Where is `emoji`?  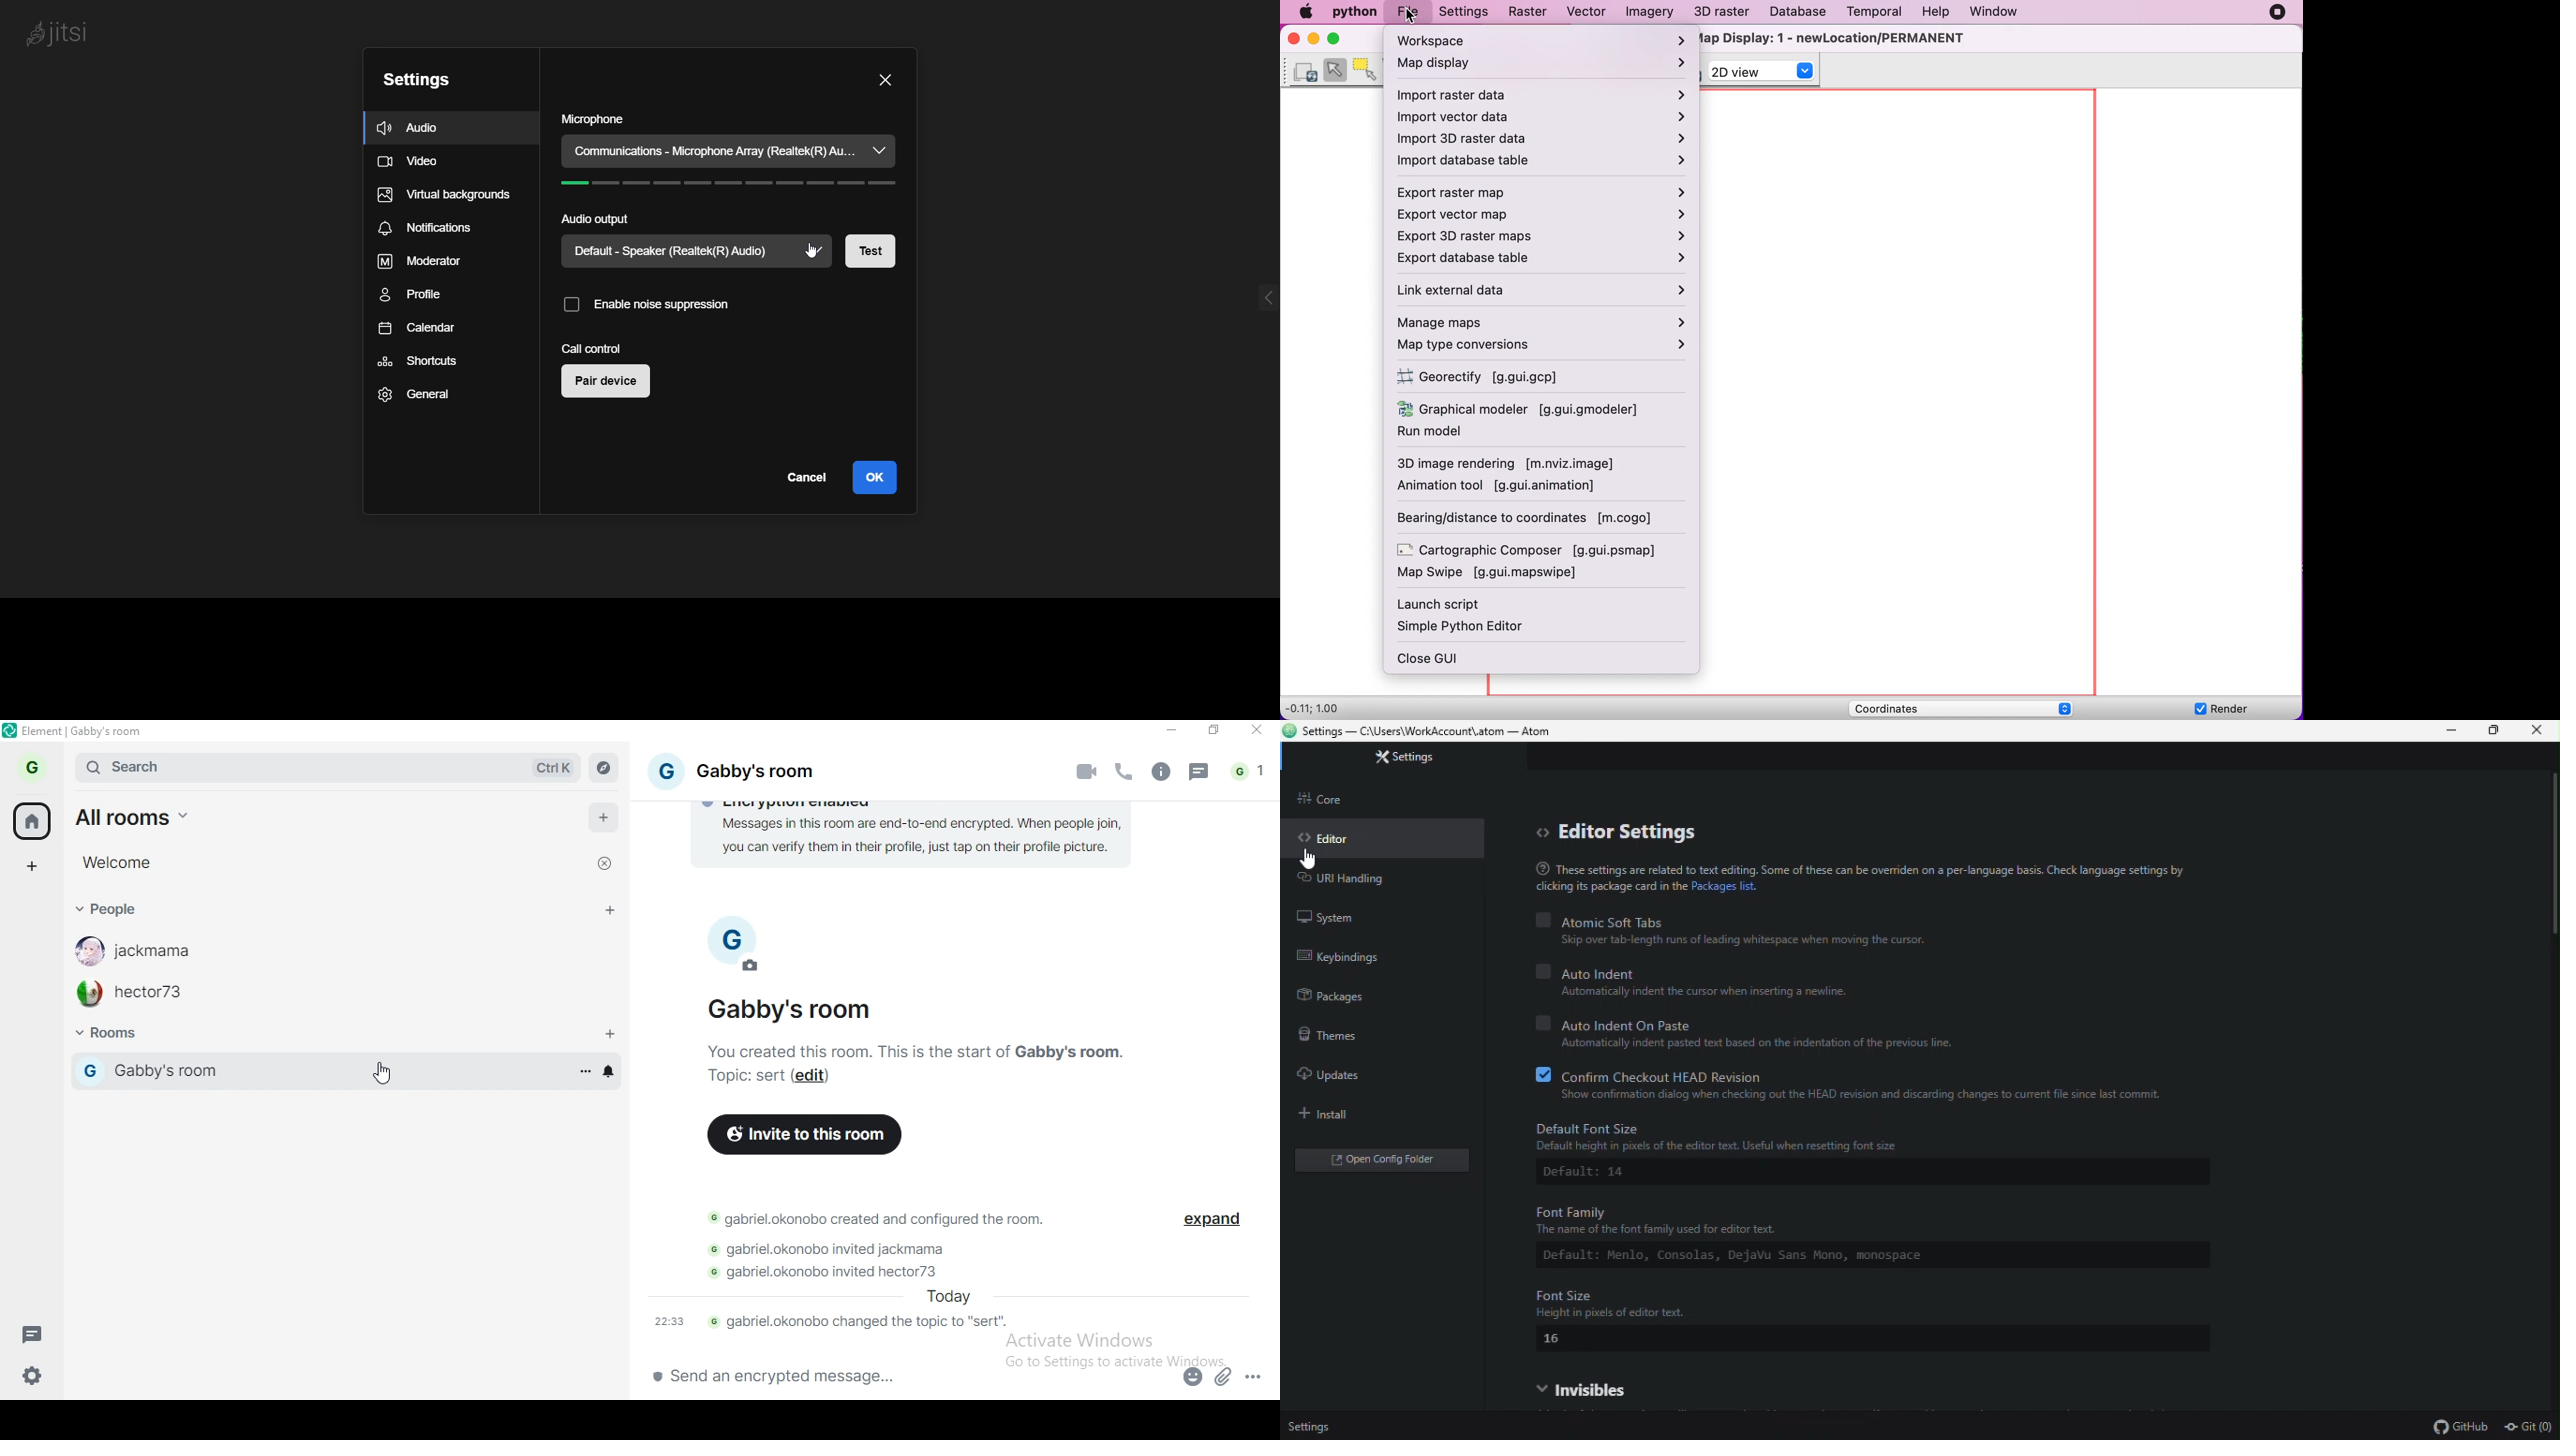
emoji is located at coordinates (1190, 1381).